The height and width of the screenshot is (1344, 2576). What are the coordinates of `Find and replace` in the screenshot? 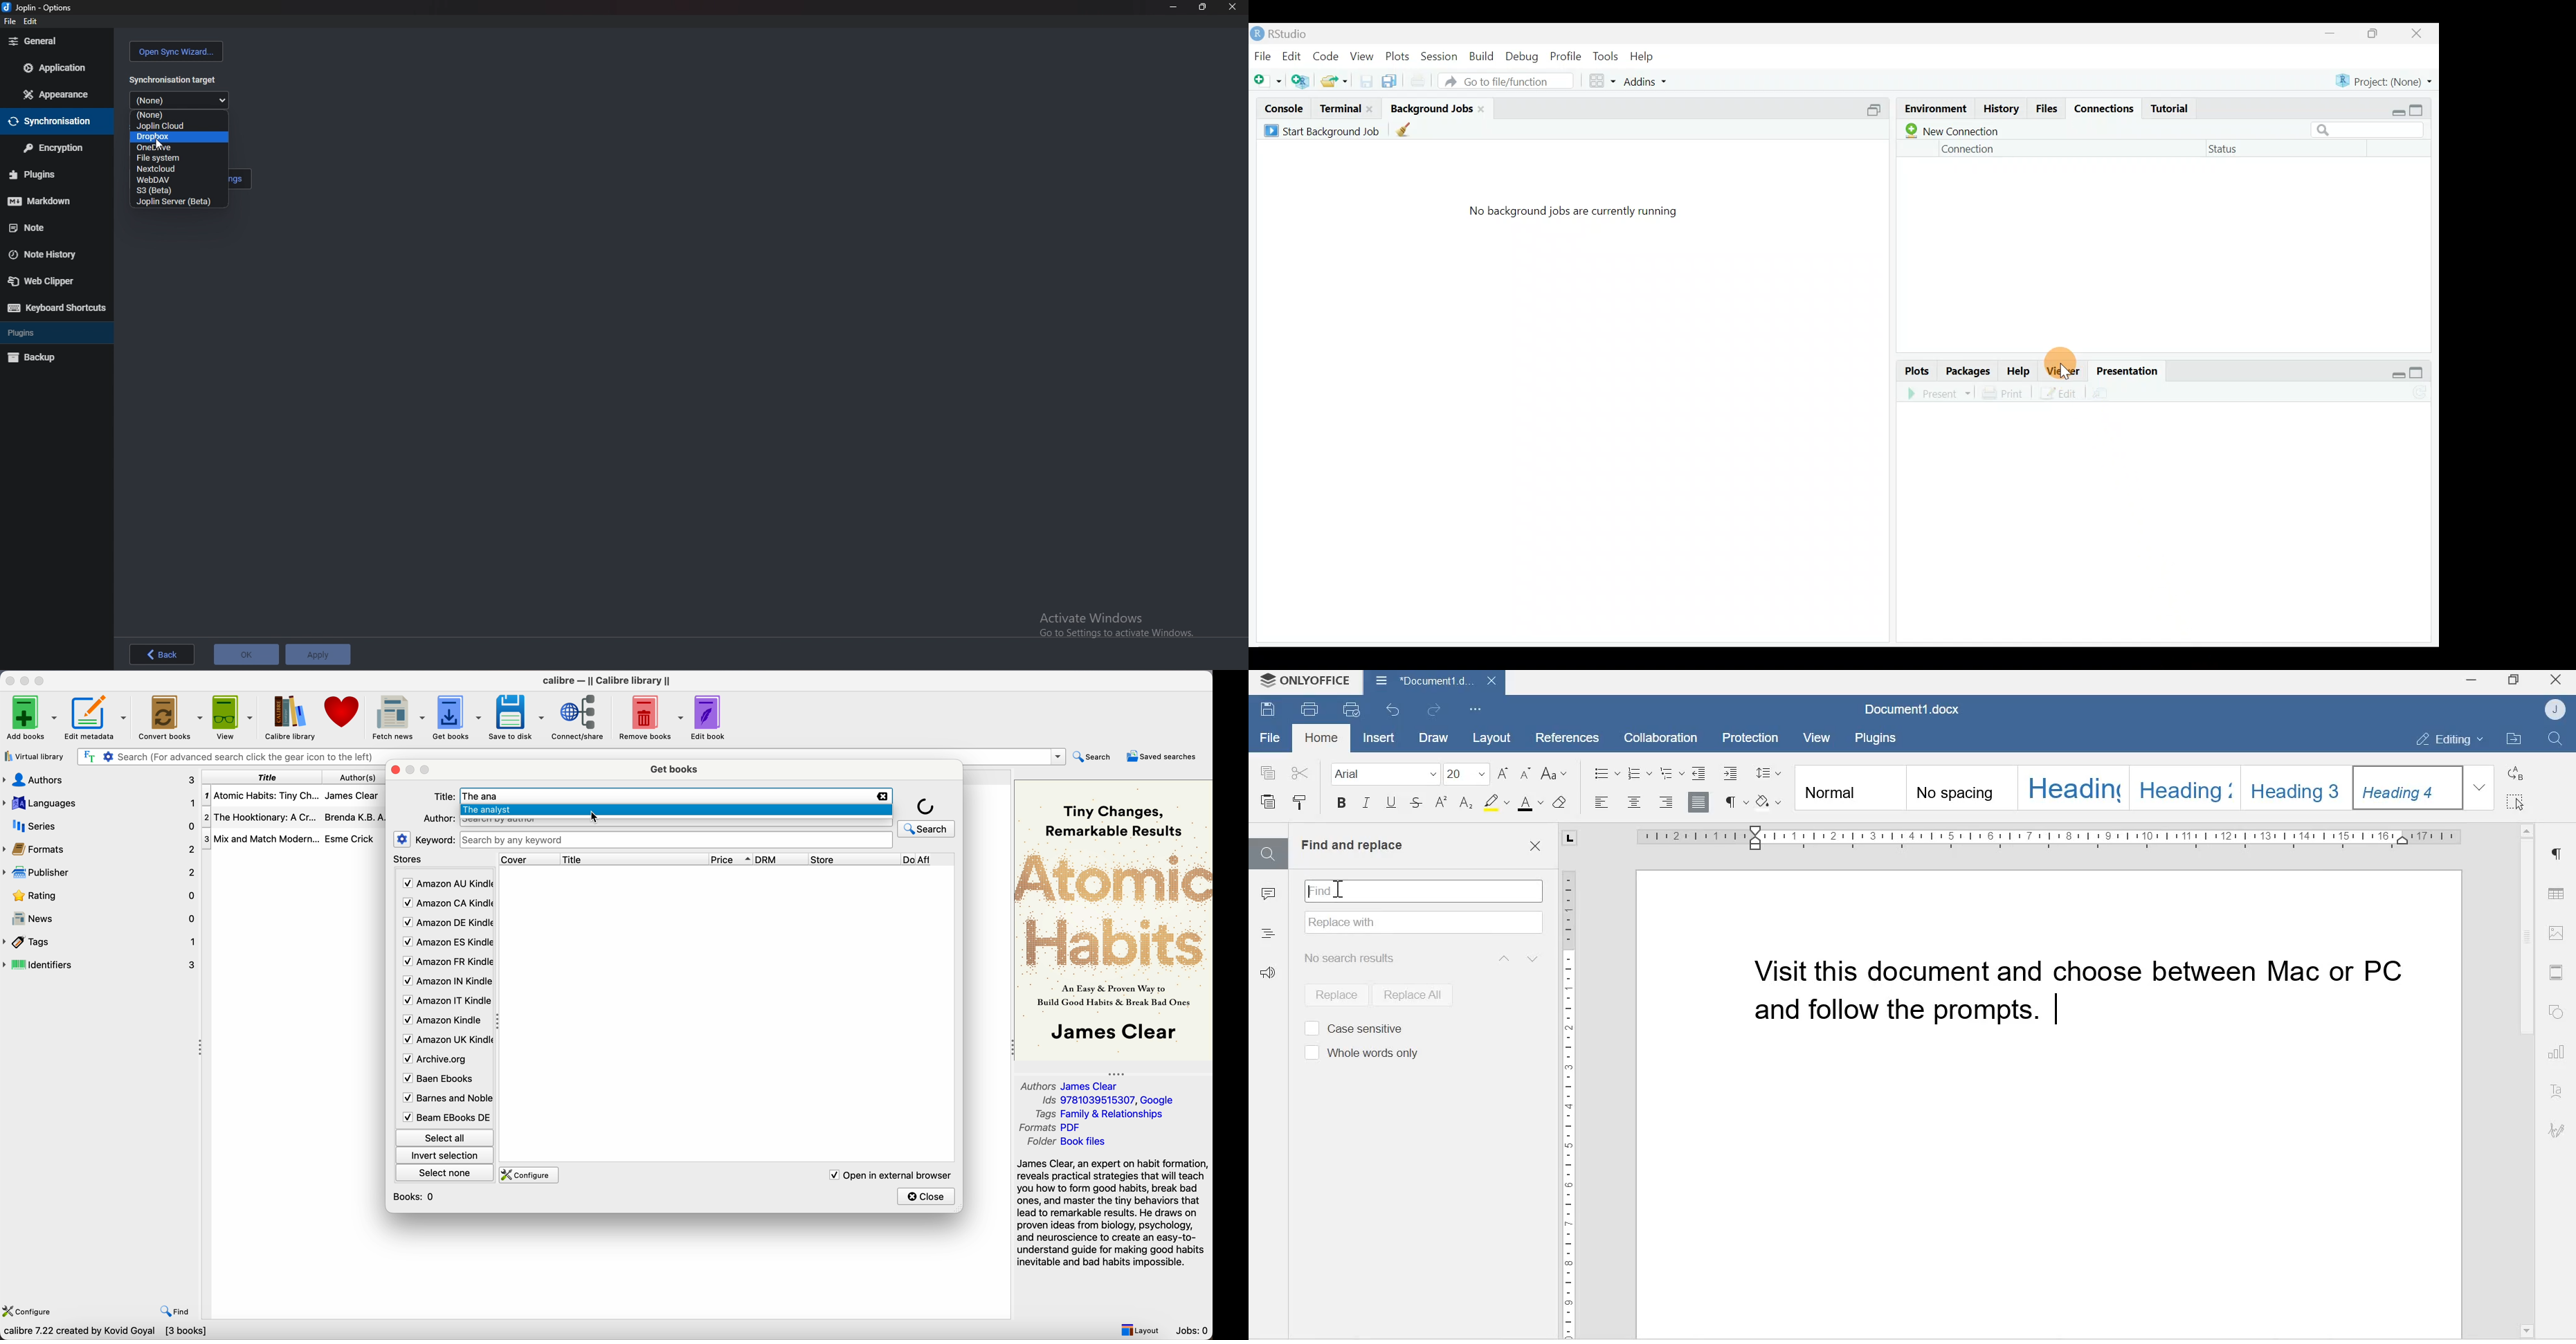 It's located at (1352, 845).